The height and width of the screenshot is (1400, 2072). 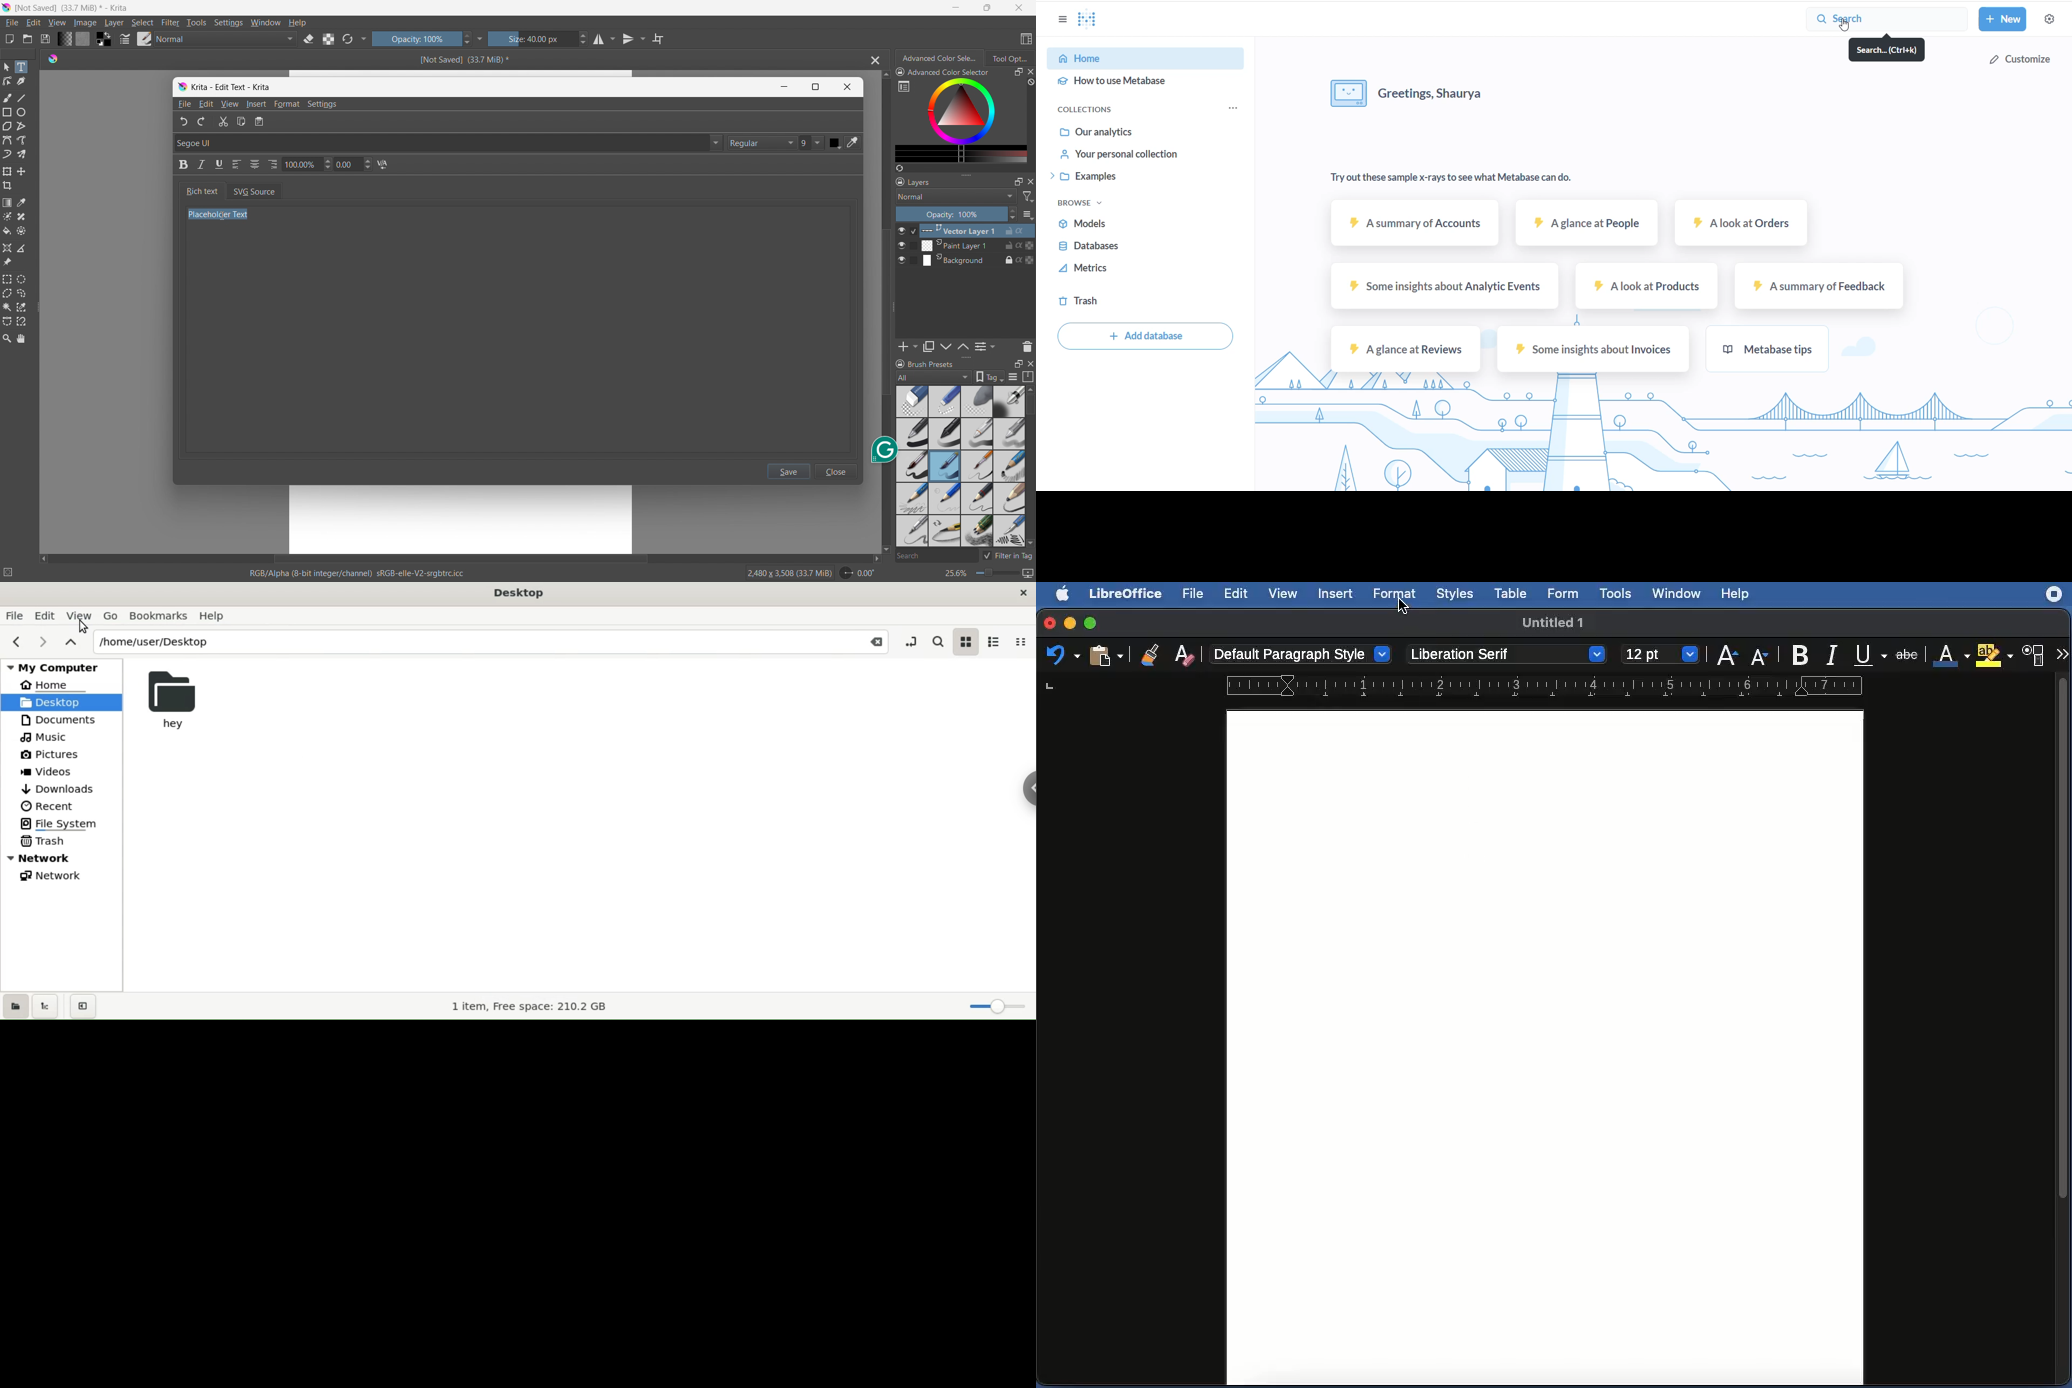 What do you see at coordinates (1618, 593) in the screenshot?
I see `Tools` at bounding box center [1618, 593].